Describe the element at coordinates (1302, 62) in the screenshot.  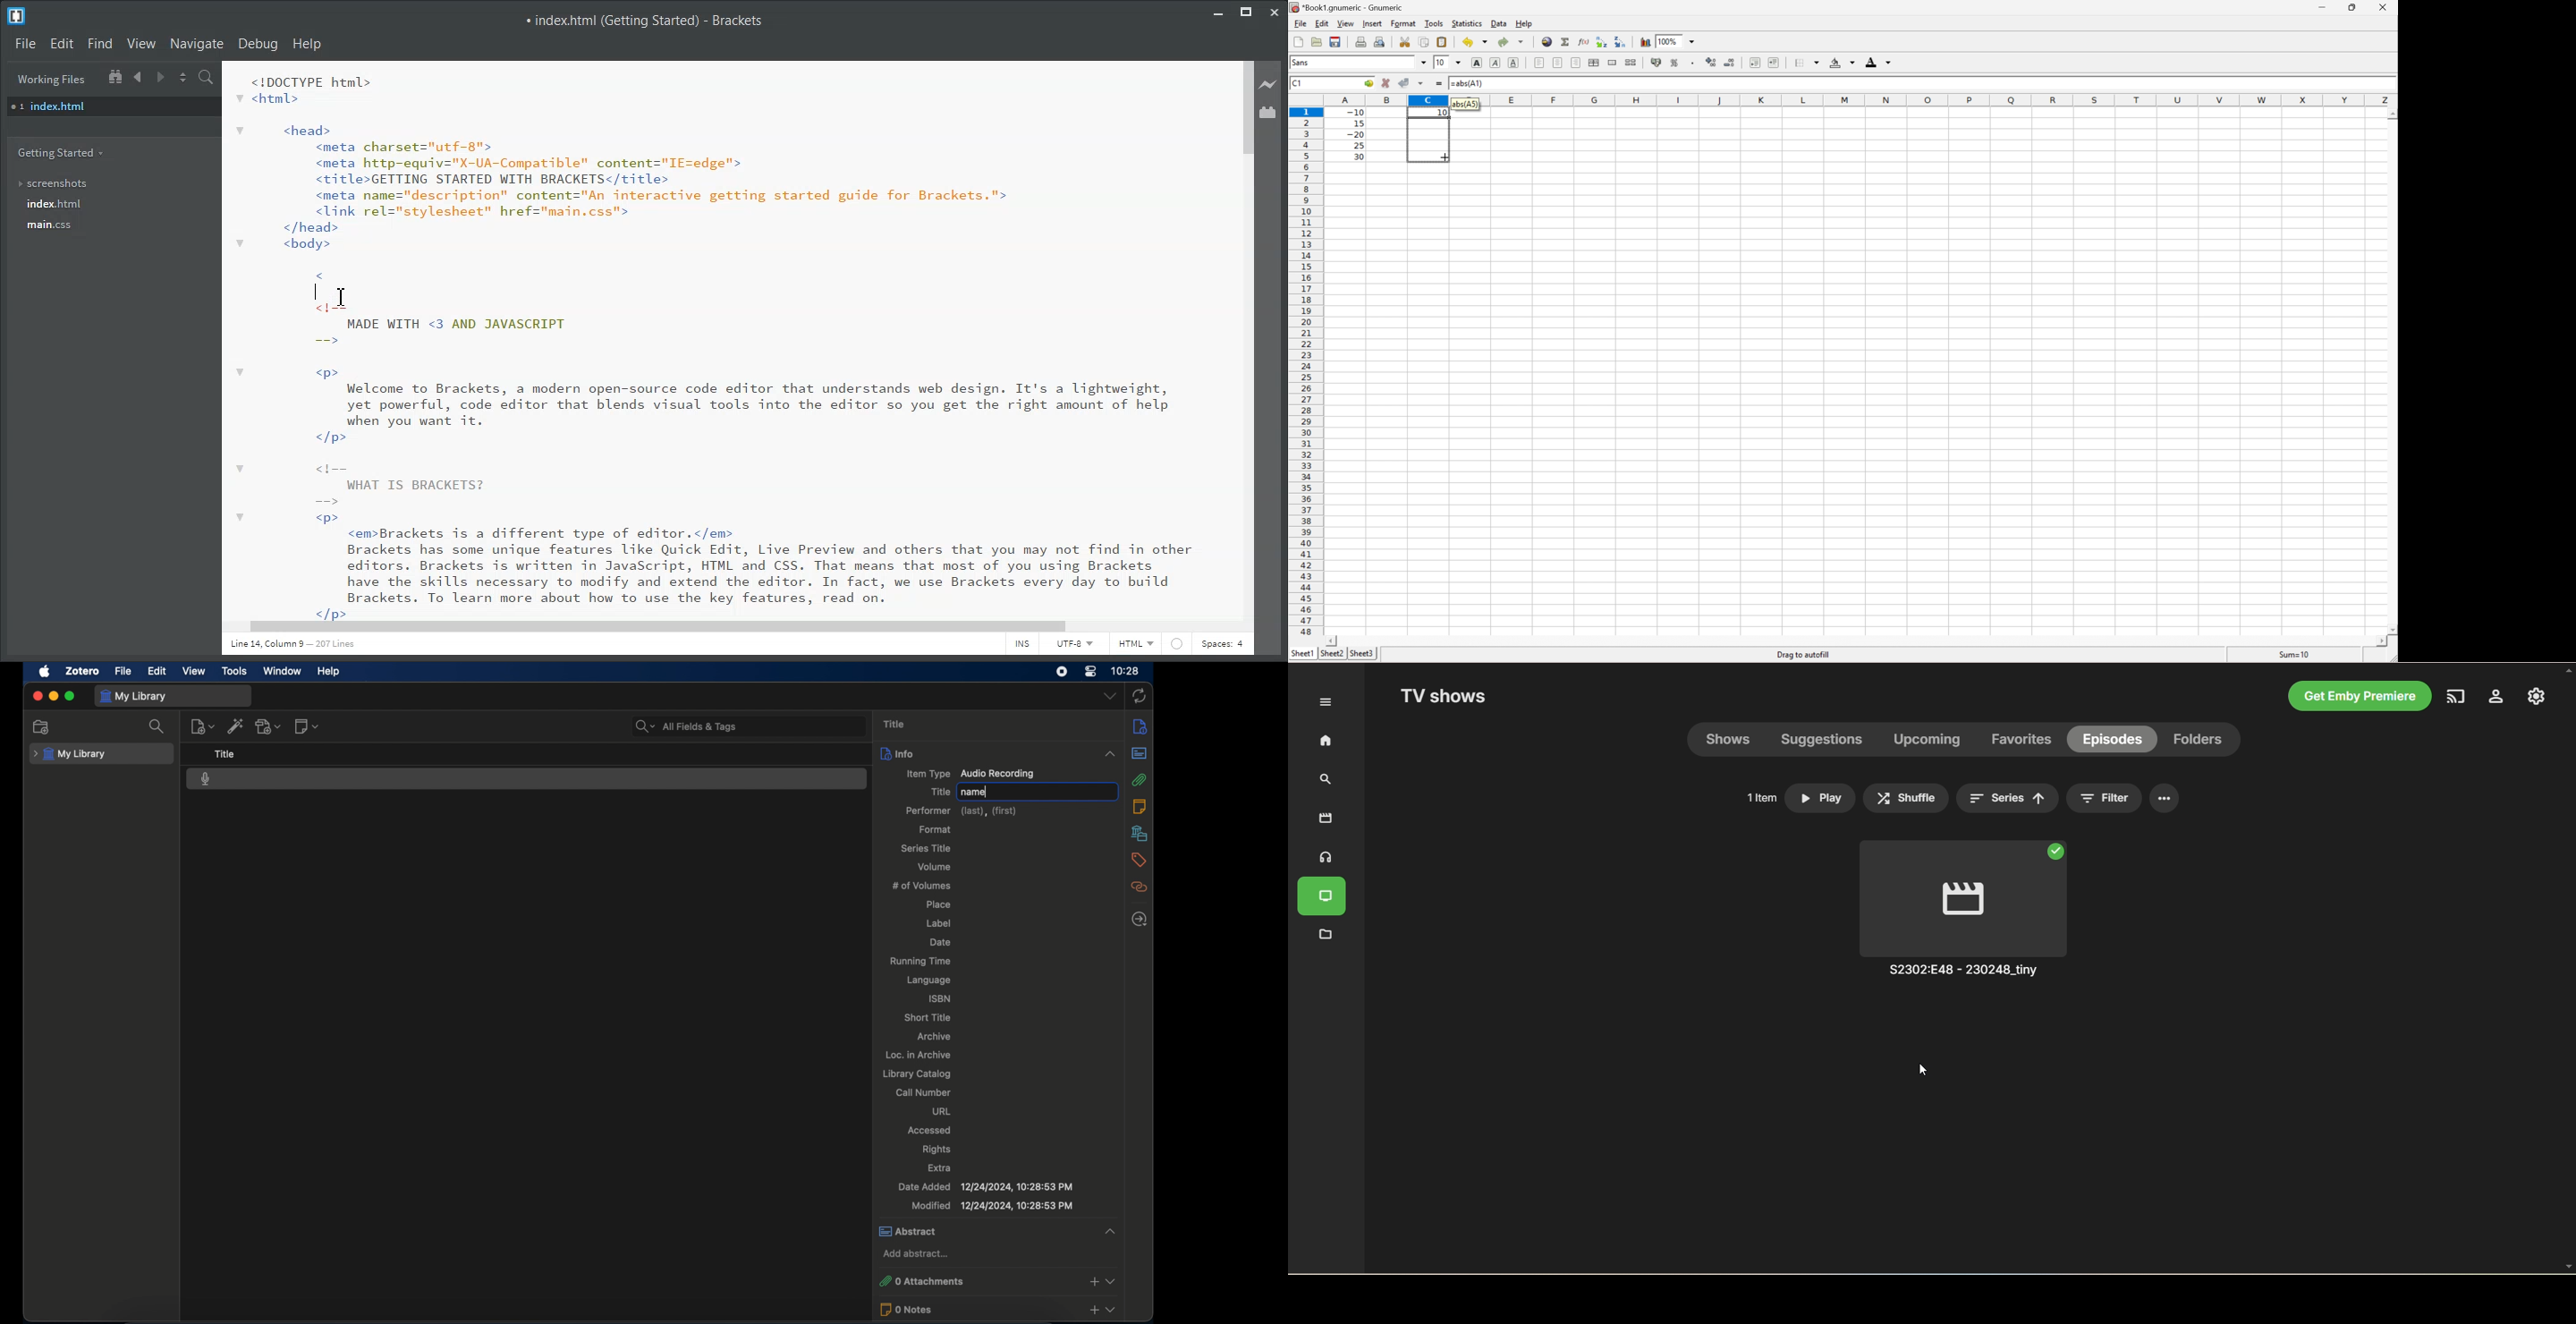
I see `Sans` at that location.